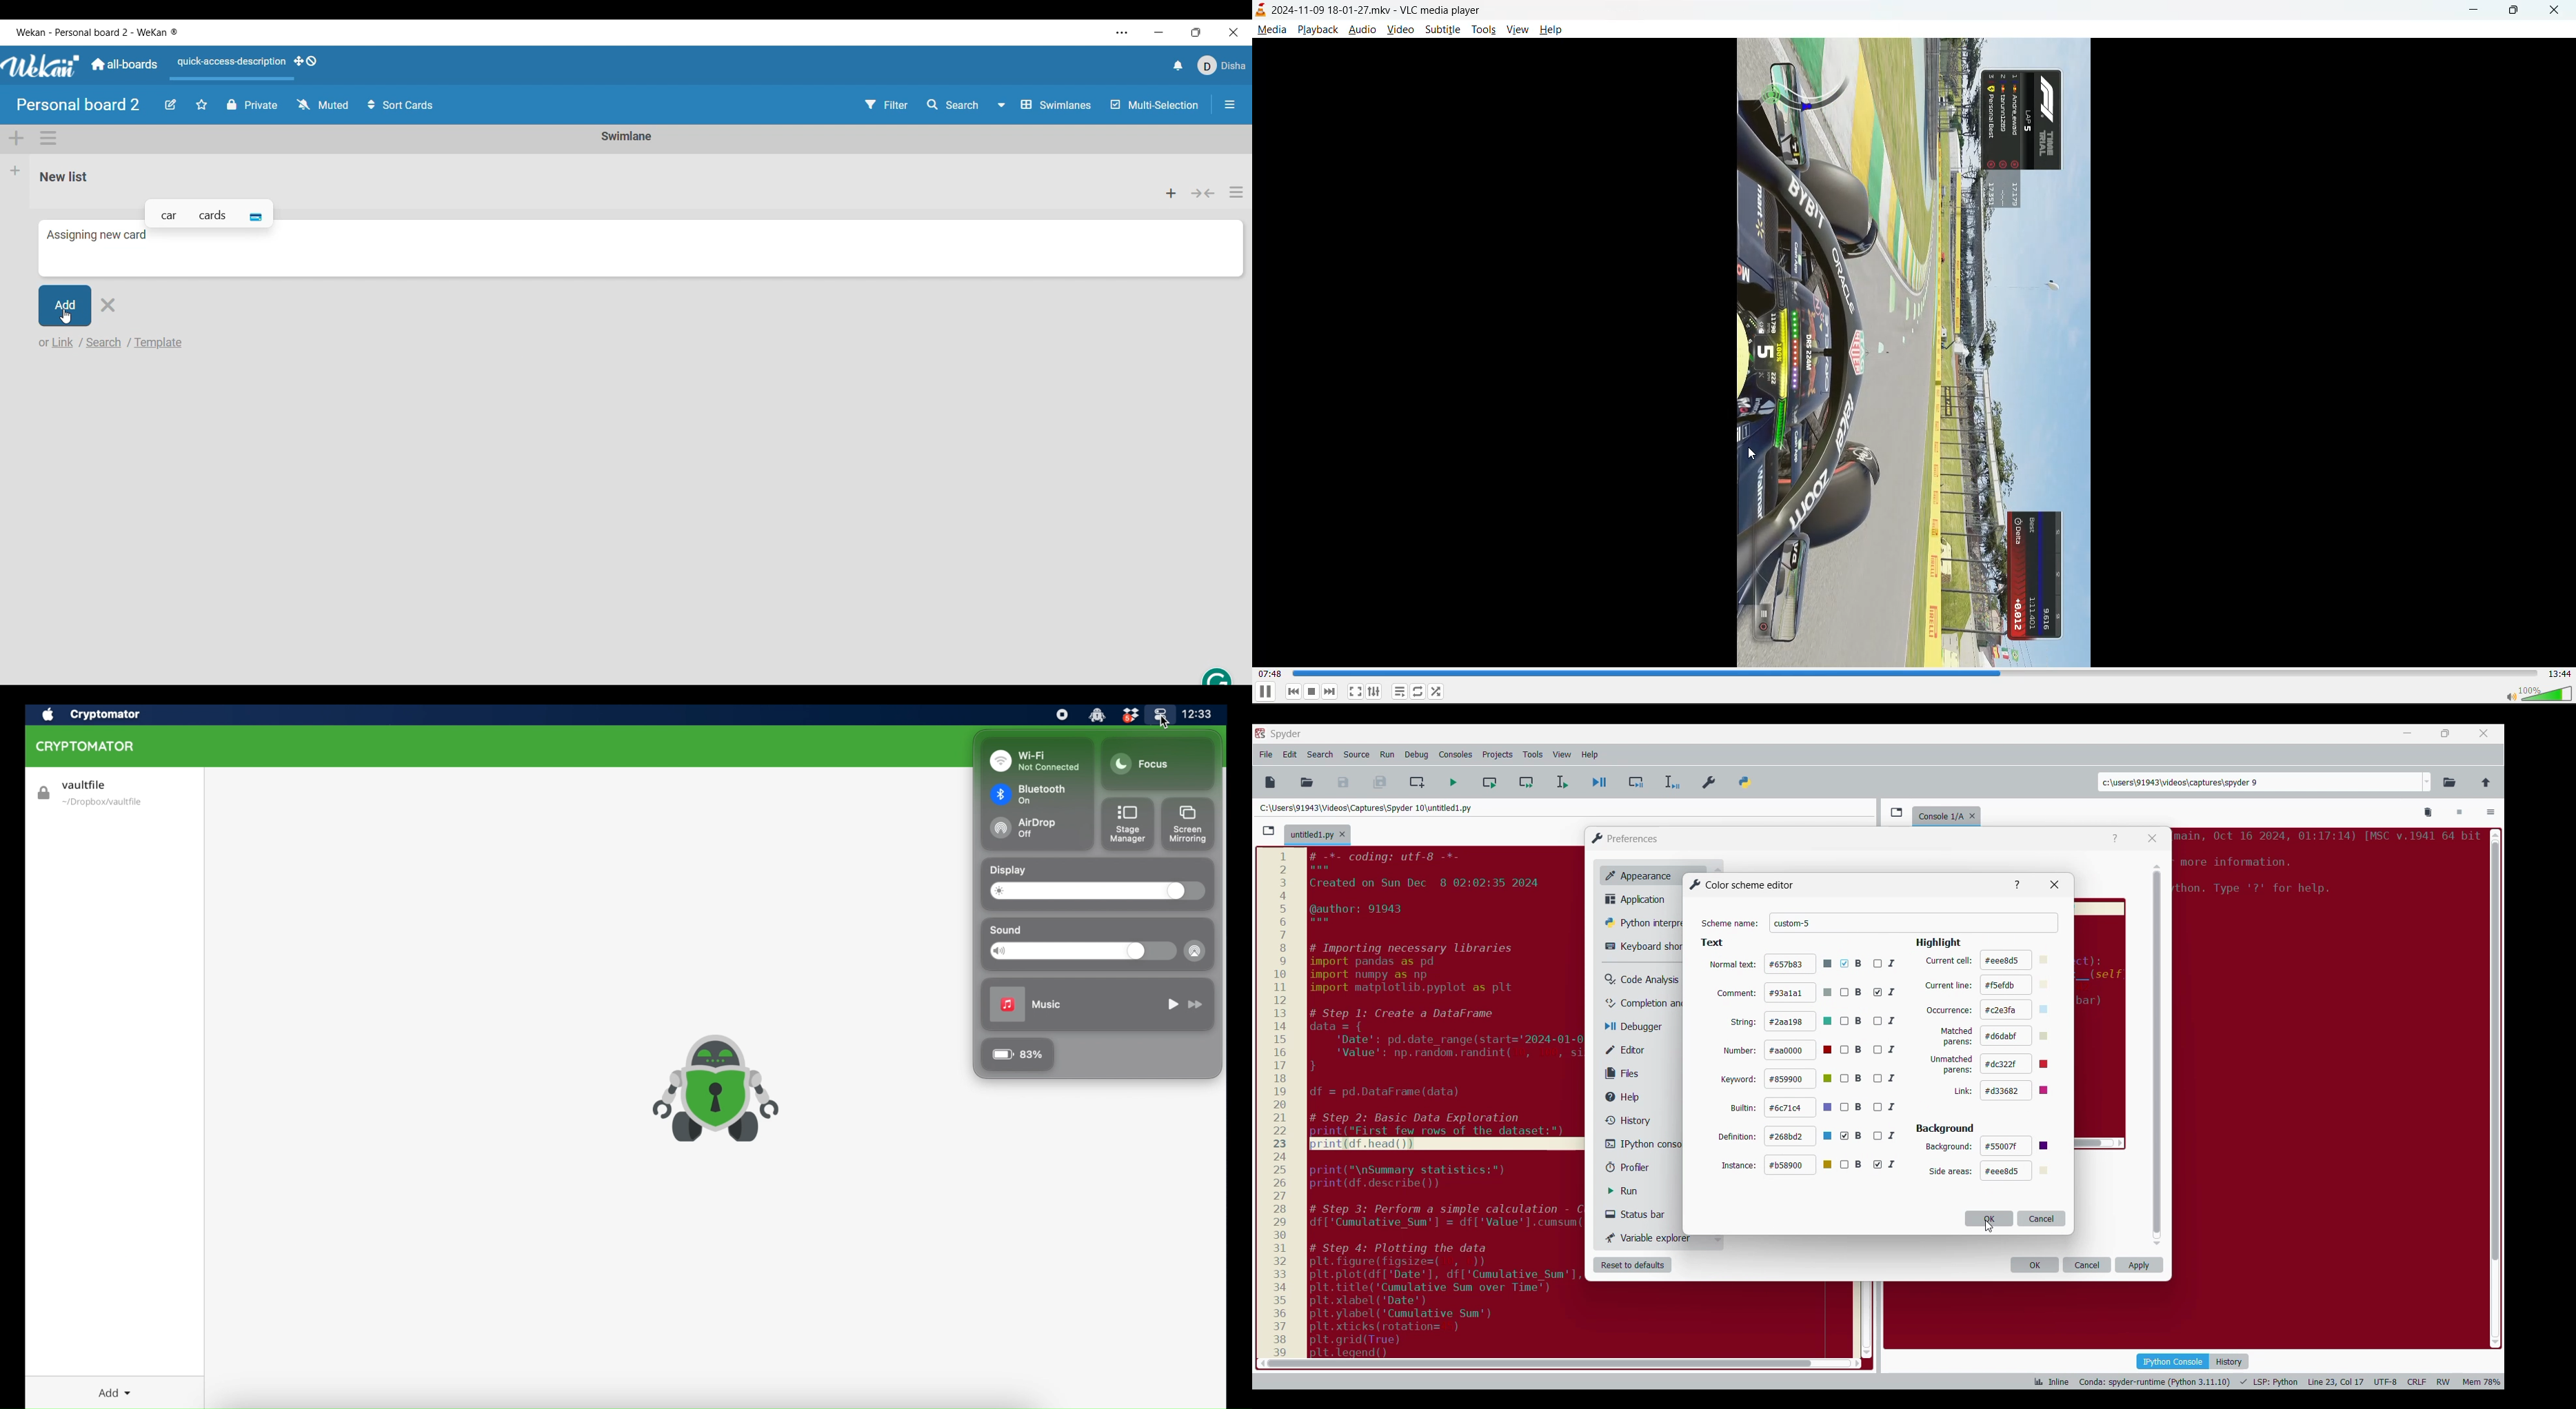  What do you see at coordinates (1356, 755) in the screenshot?
I see `Source menu` at bounding box center [1356, 755].